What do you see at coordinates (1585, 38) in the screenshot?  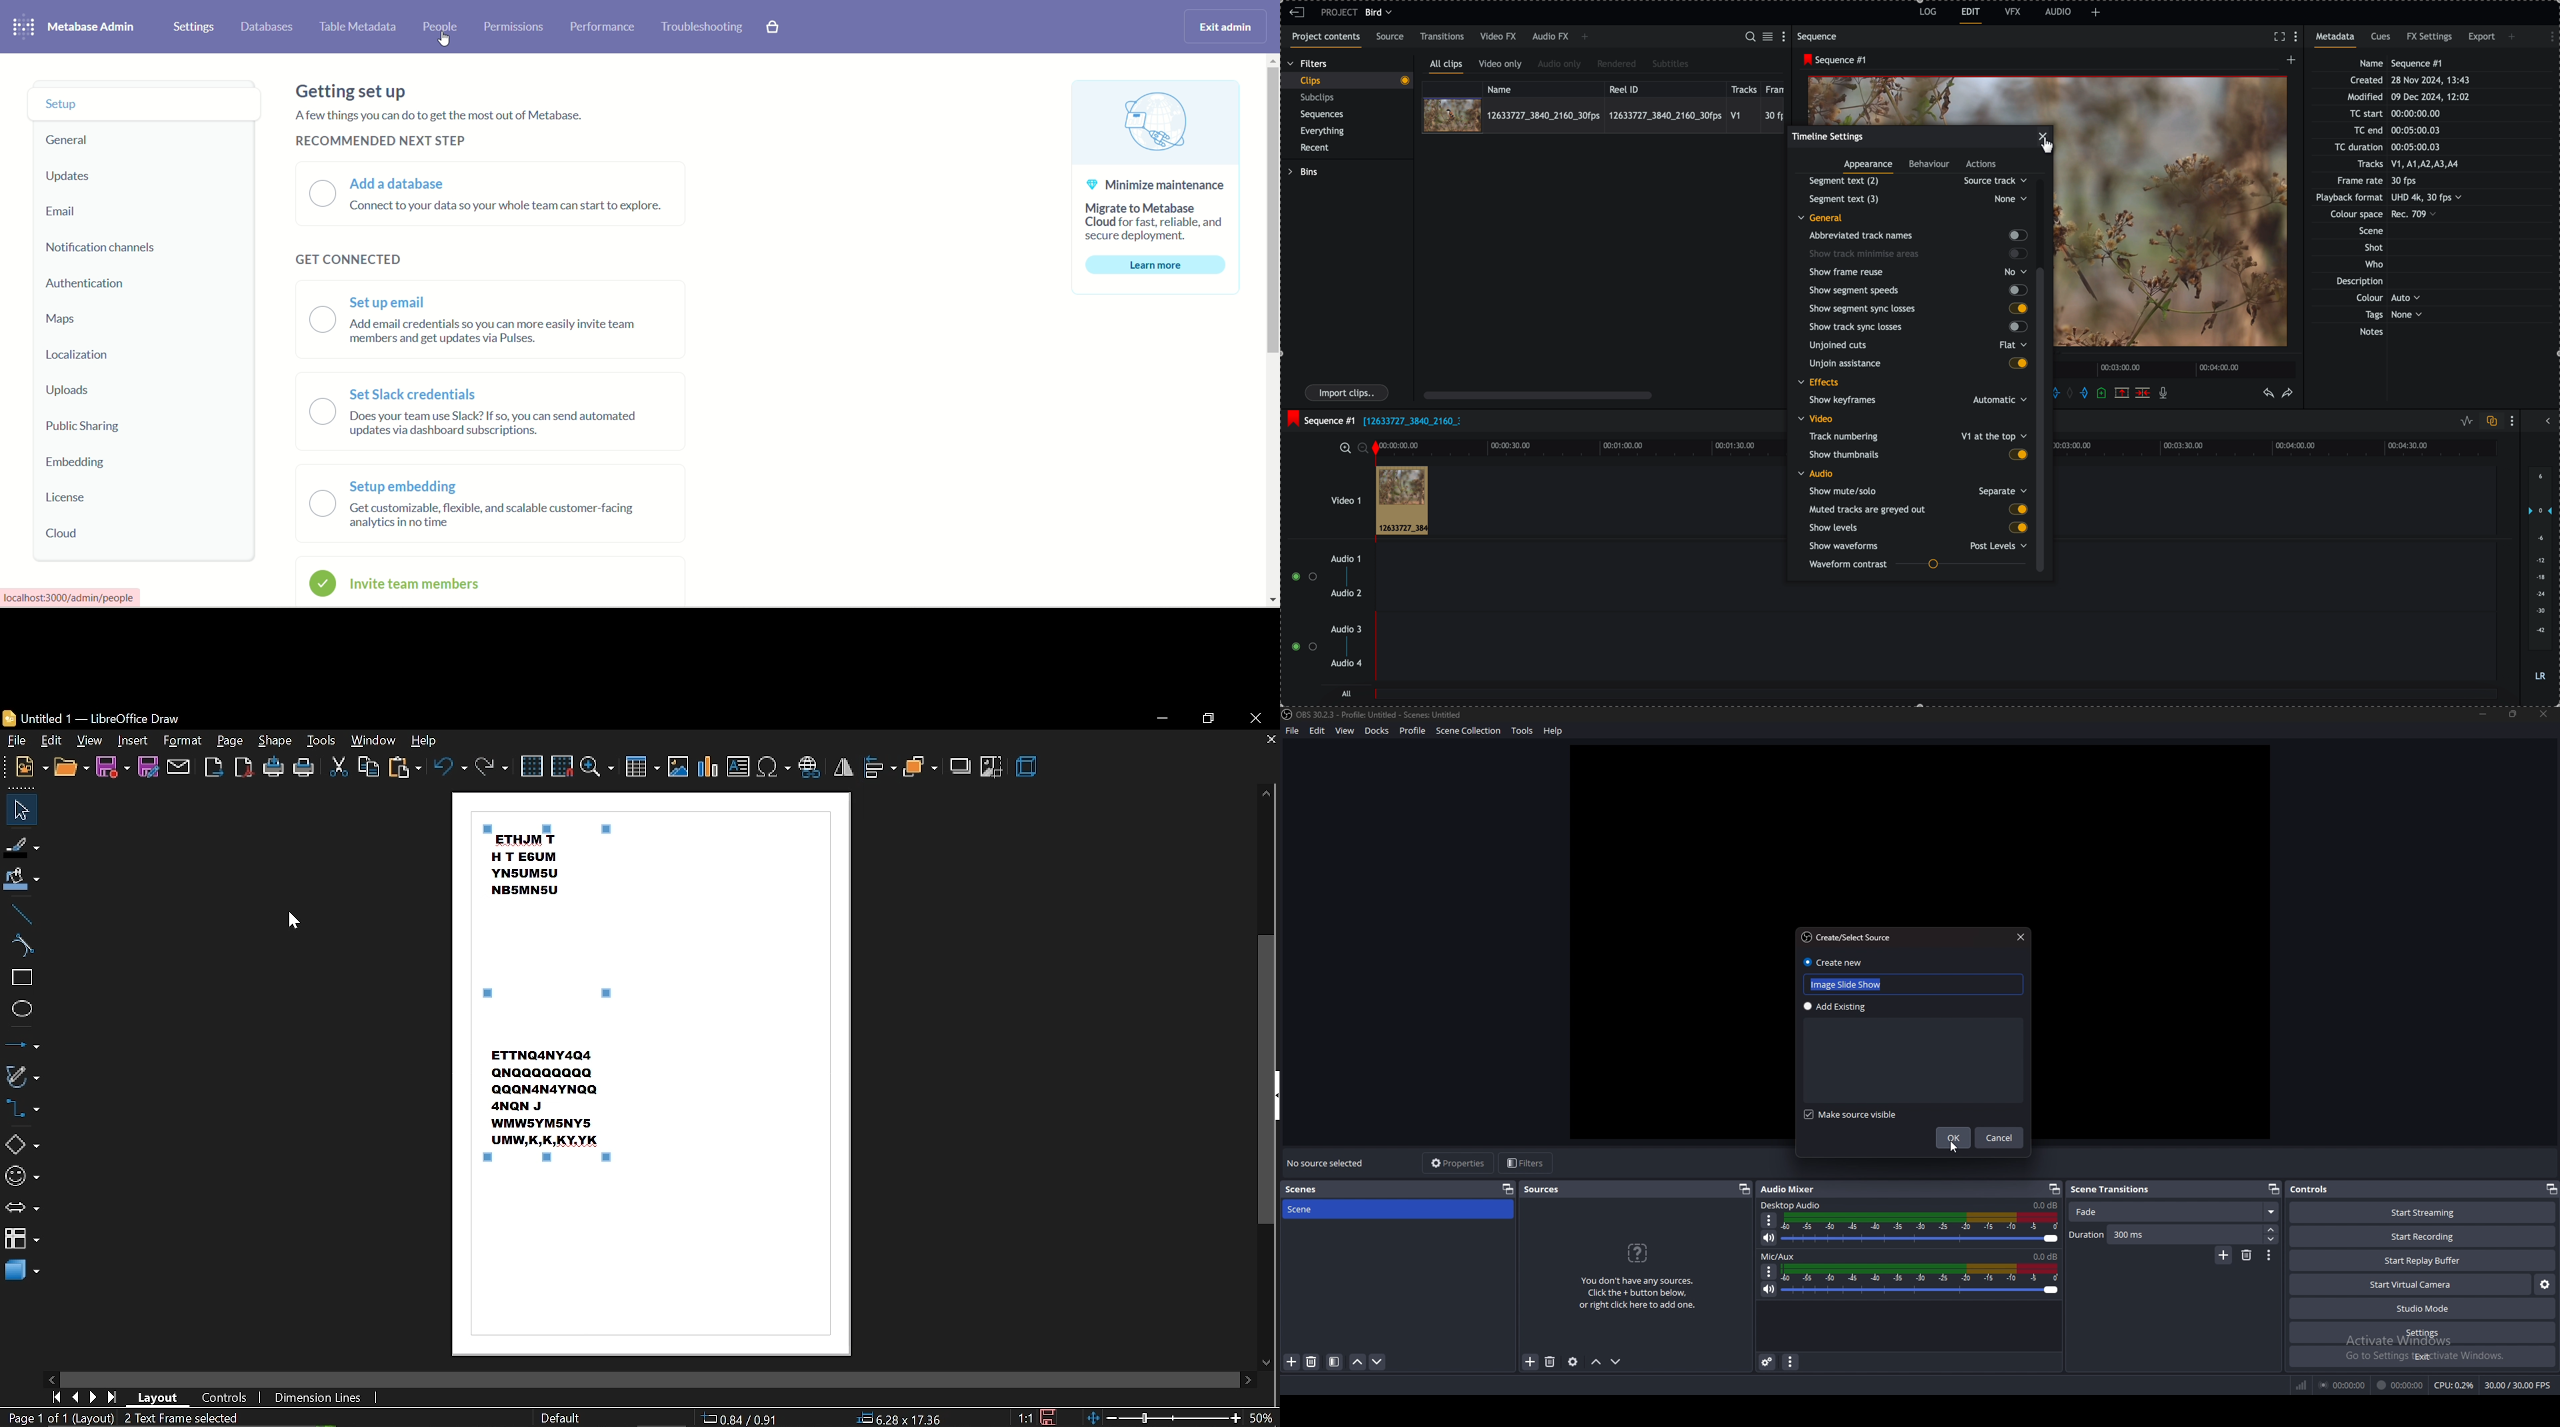 I see `add panel` at bounding box center [1585, 38].